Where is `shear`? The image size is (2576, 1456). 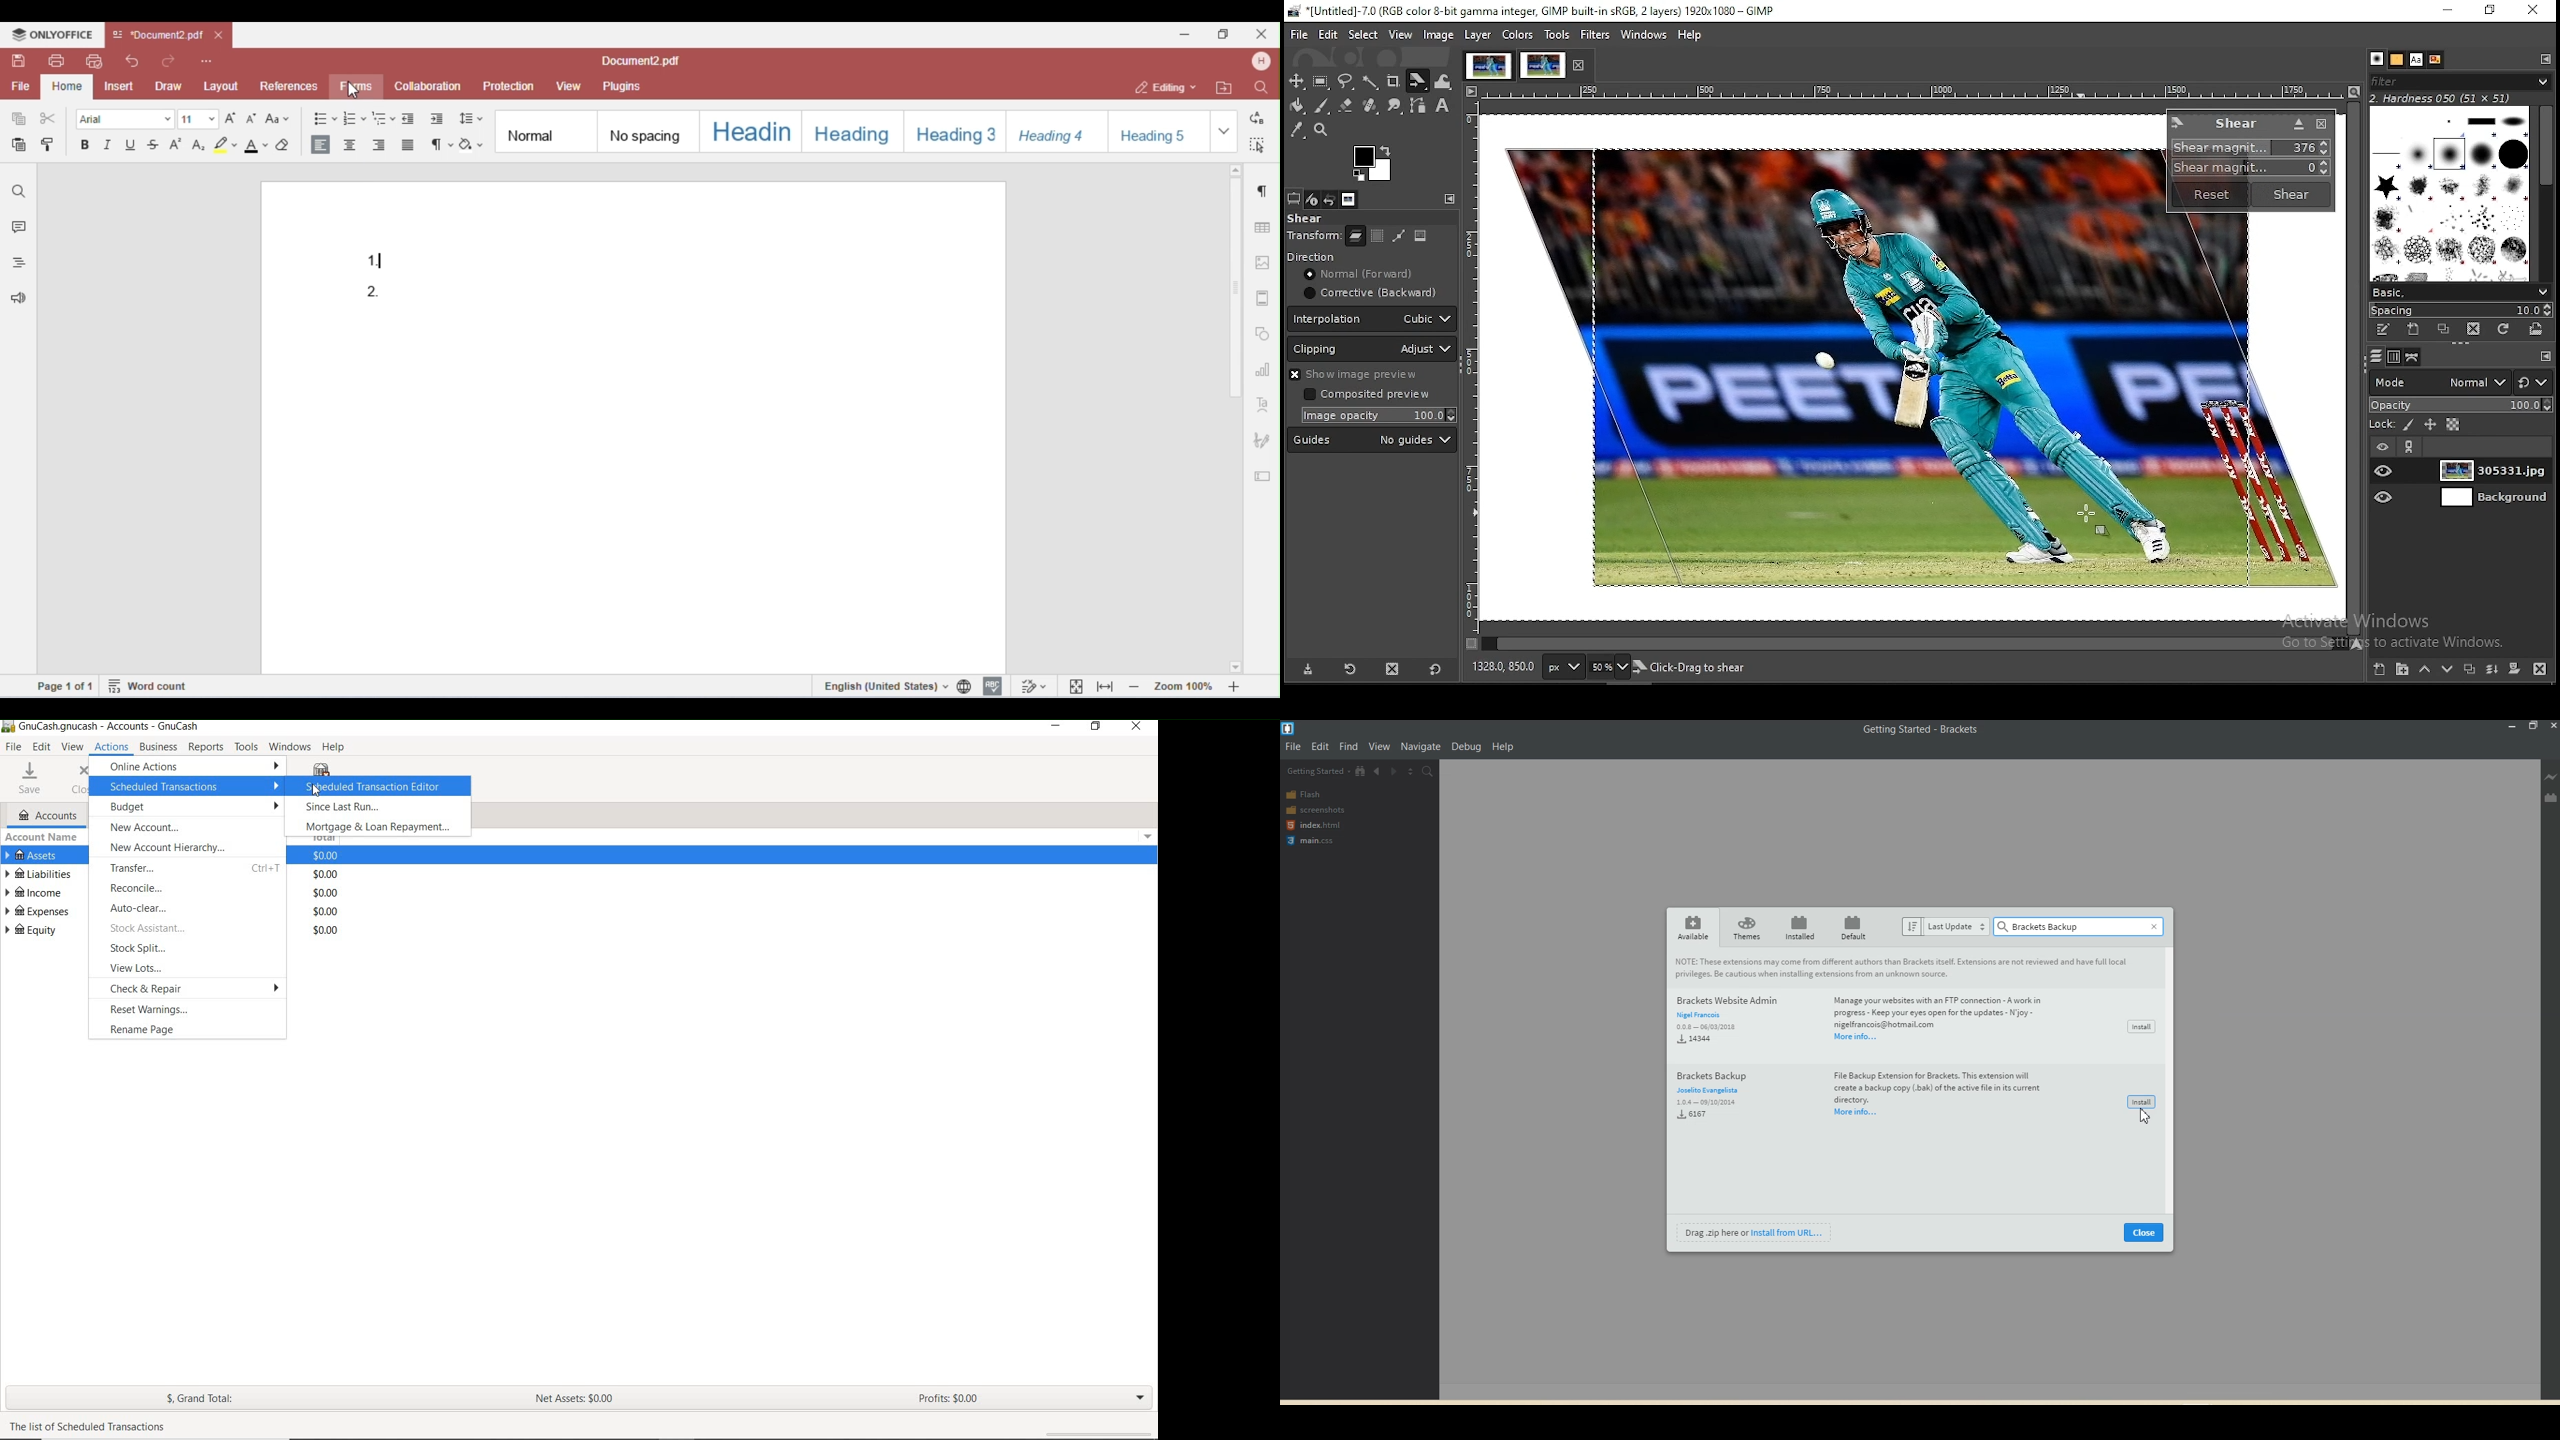 shear is located at coordinates (1306, 219).